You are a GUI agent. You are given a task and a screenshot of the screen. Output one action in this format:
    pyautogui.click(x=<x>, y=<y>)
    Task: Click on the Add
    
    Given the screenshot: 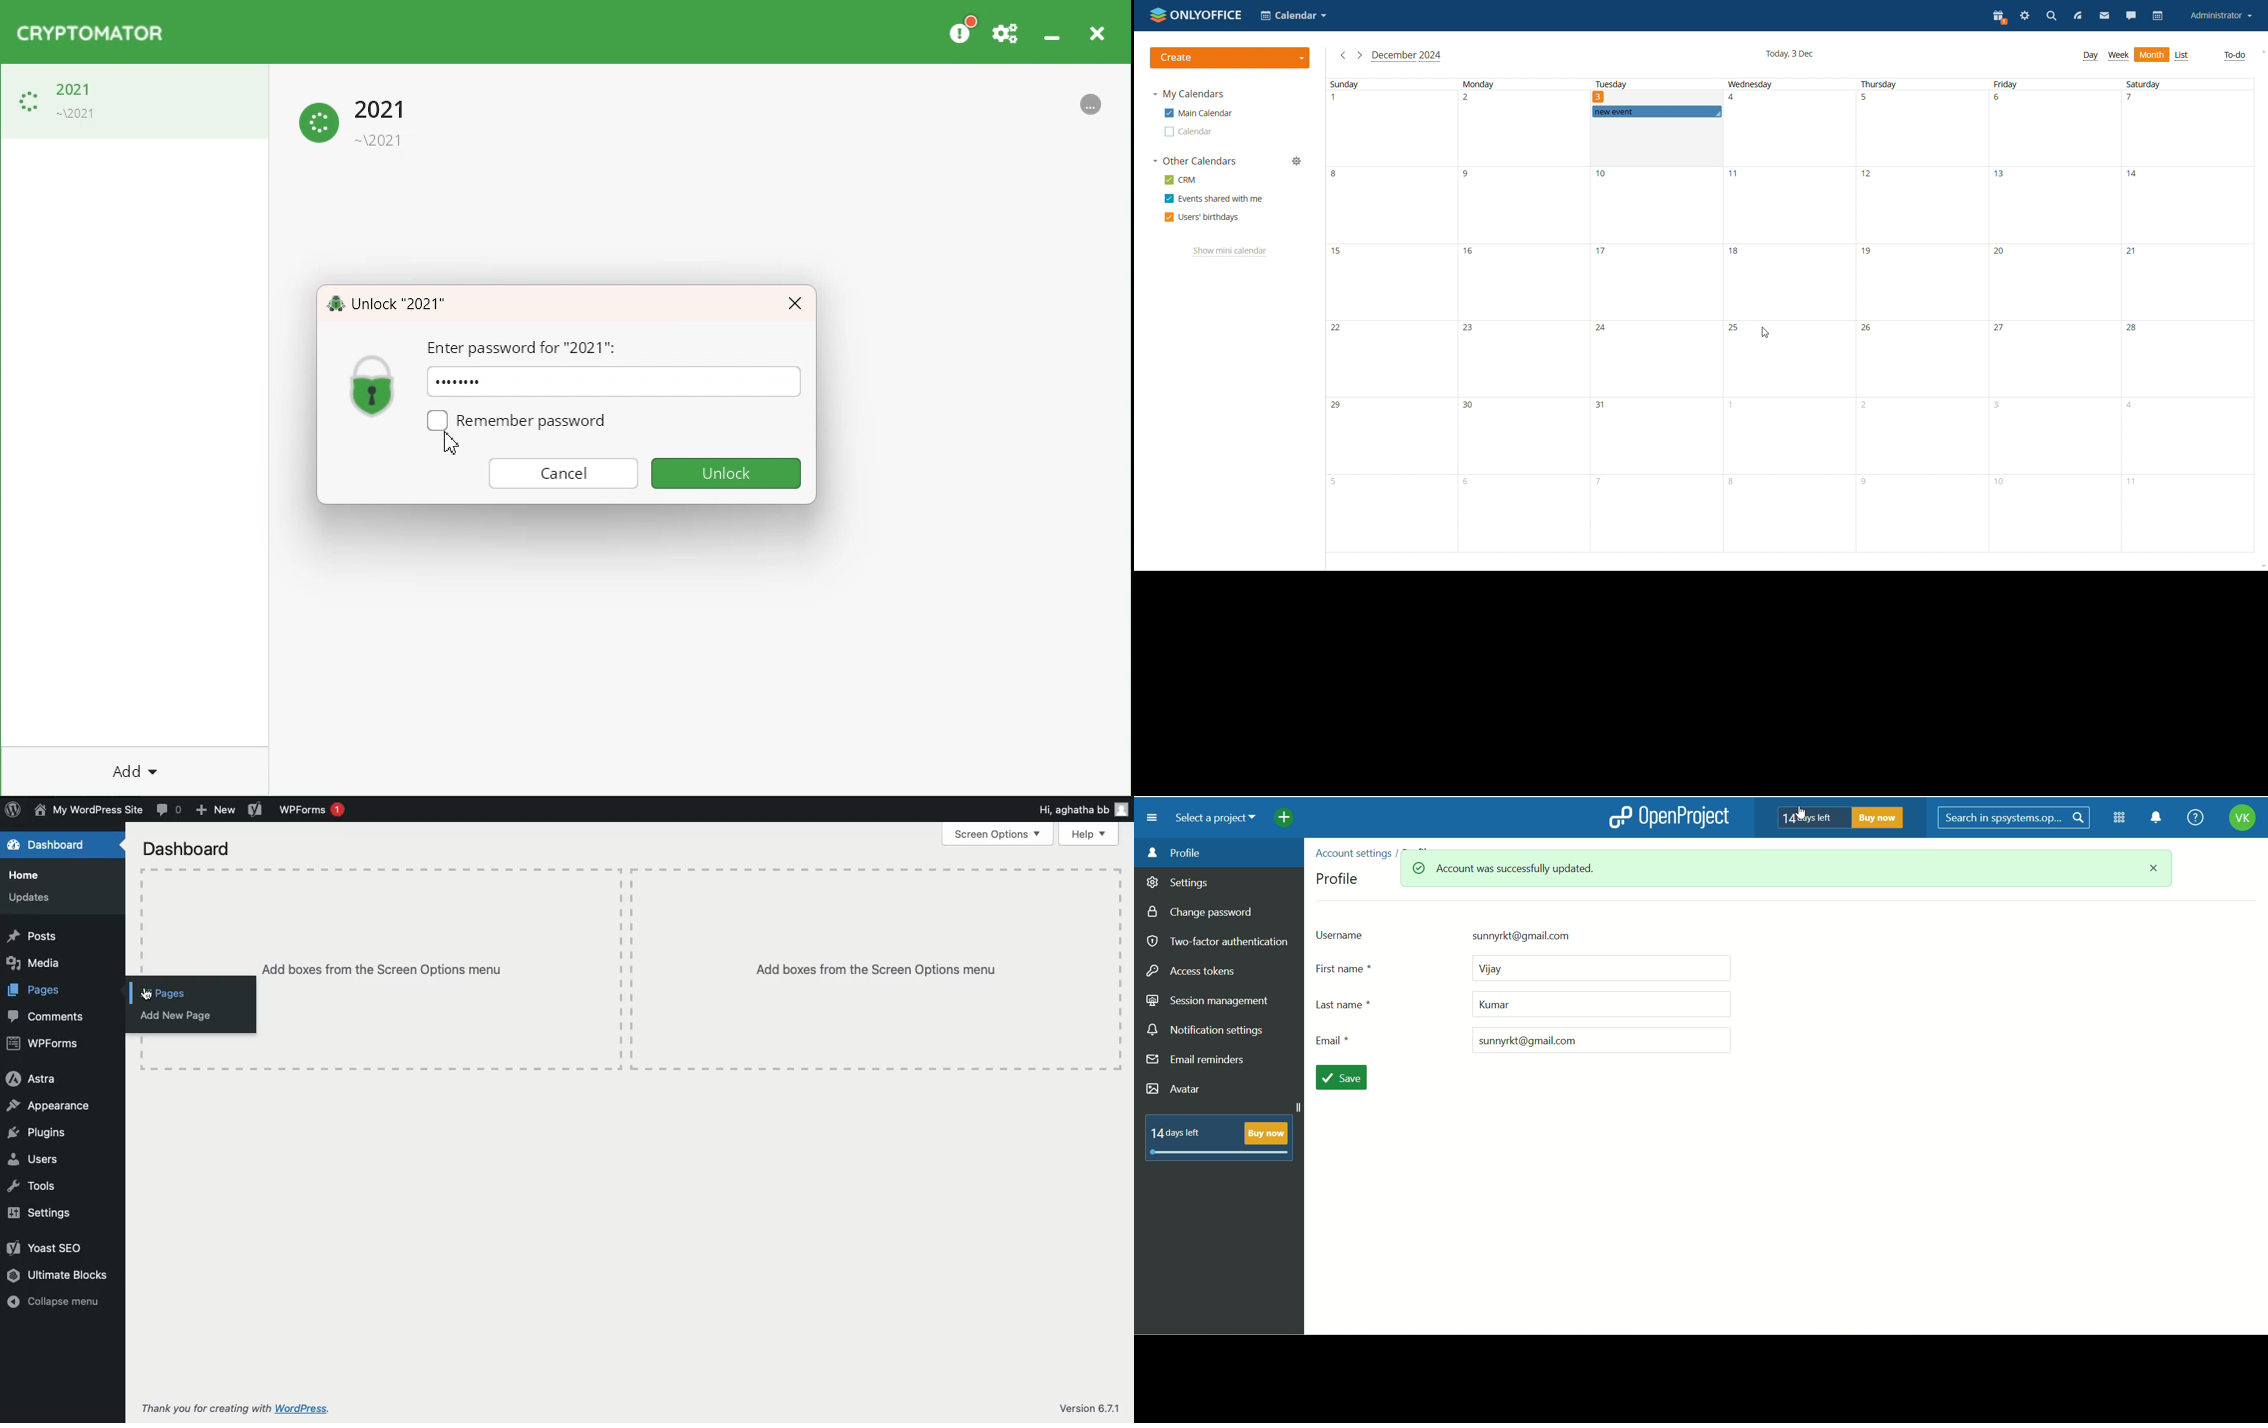 What is the action you would take?
    pyautogui.click(x=135, y=770)
    